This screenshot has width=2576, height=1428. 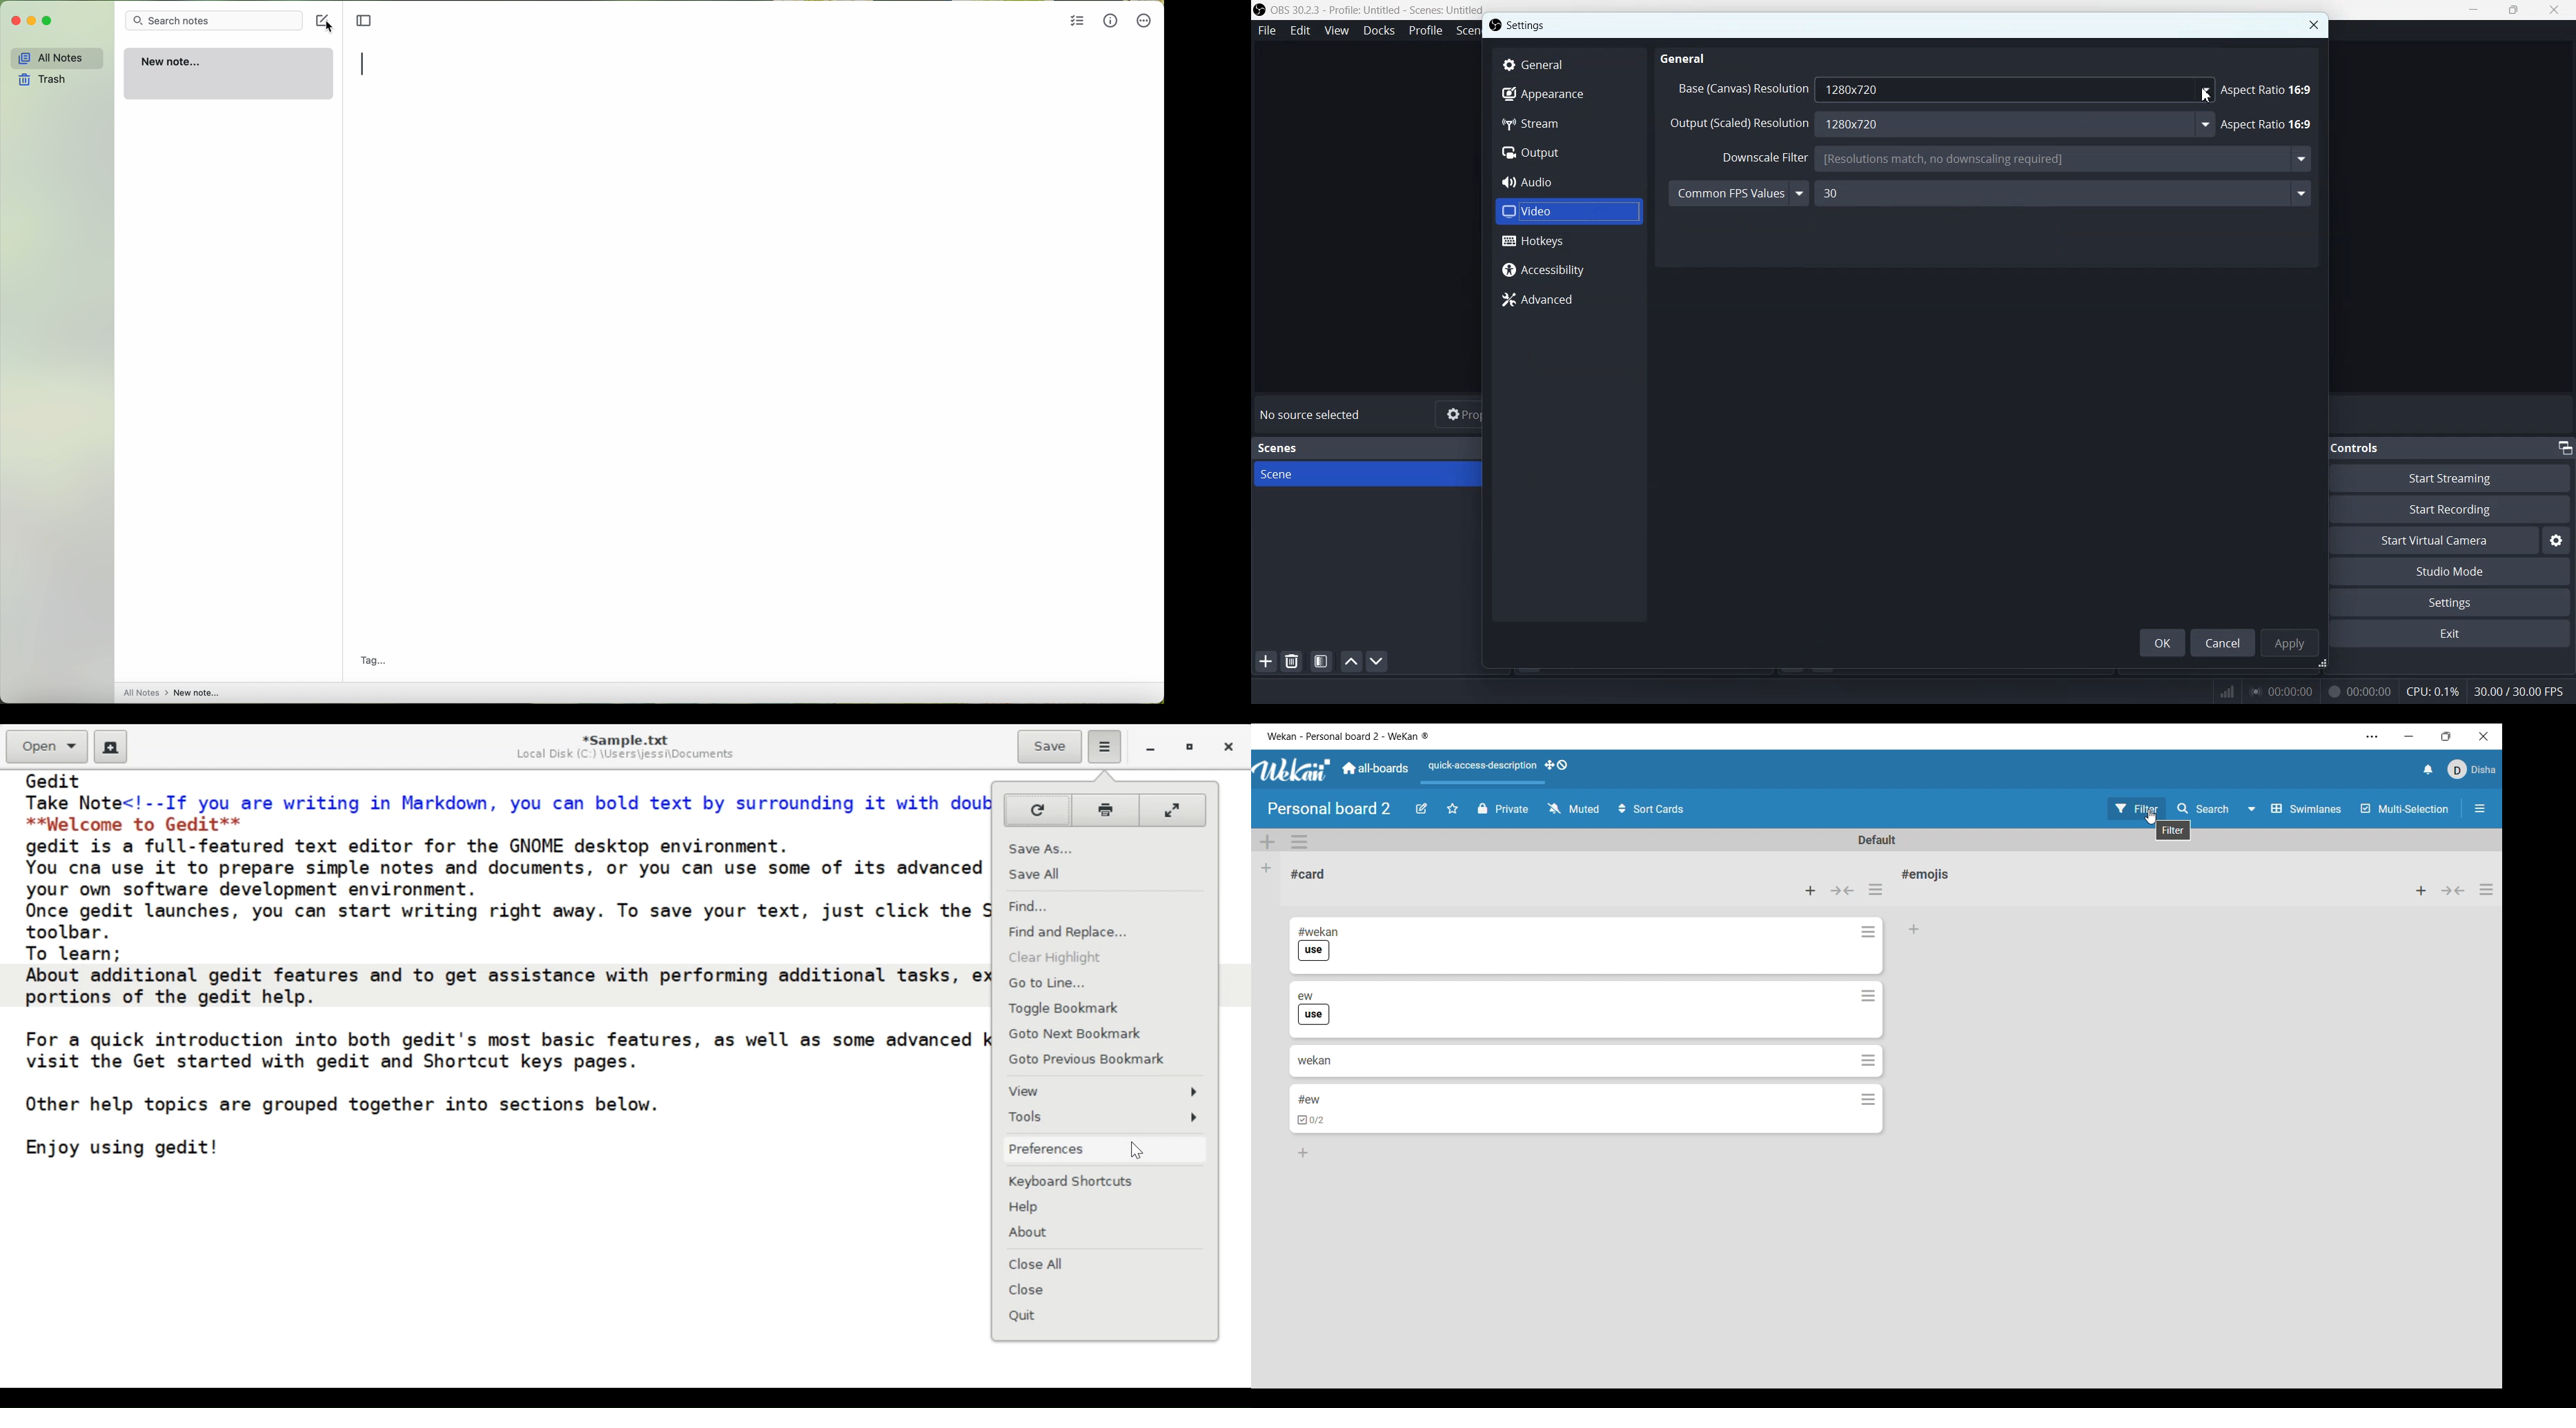 What do you see at coordinates (1379, 31) in the screenshot?
I see `Docks` at bounding box center [1379, 31].